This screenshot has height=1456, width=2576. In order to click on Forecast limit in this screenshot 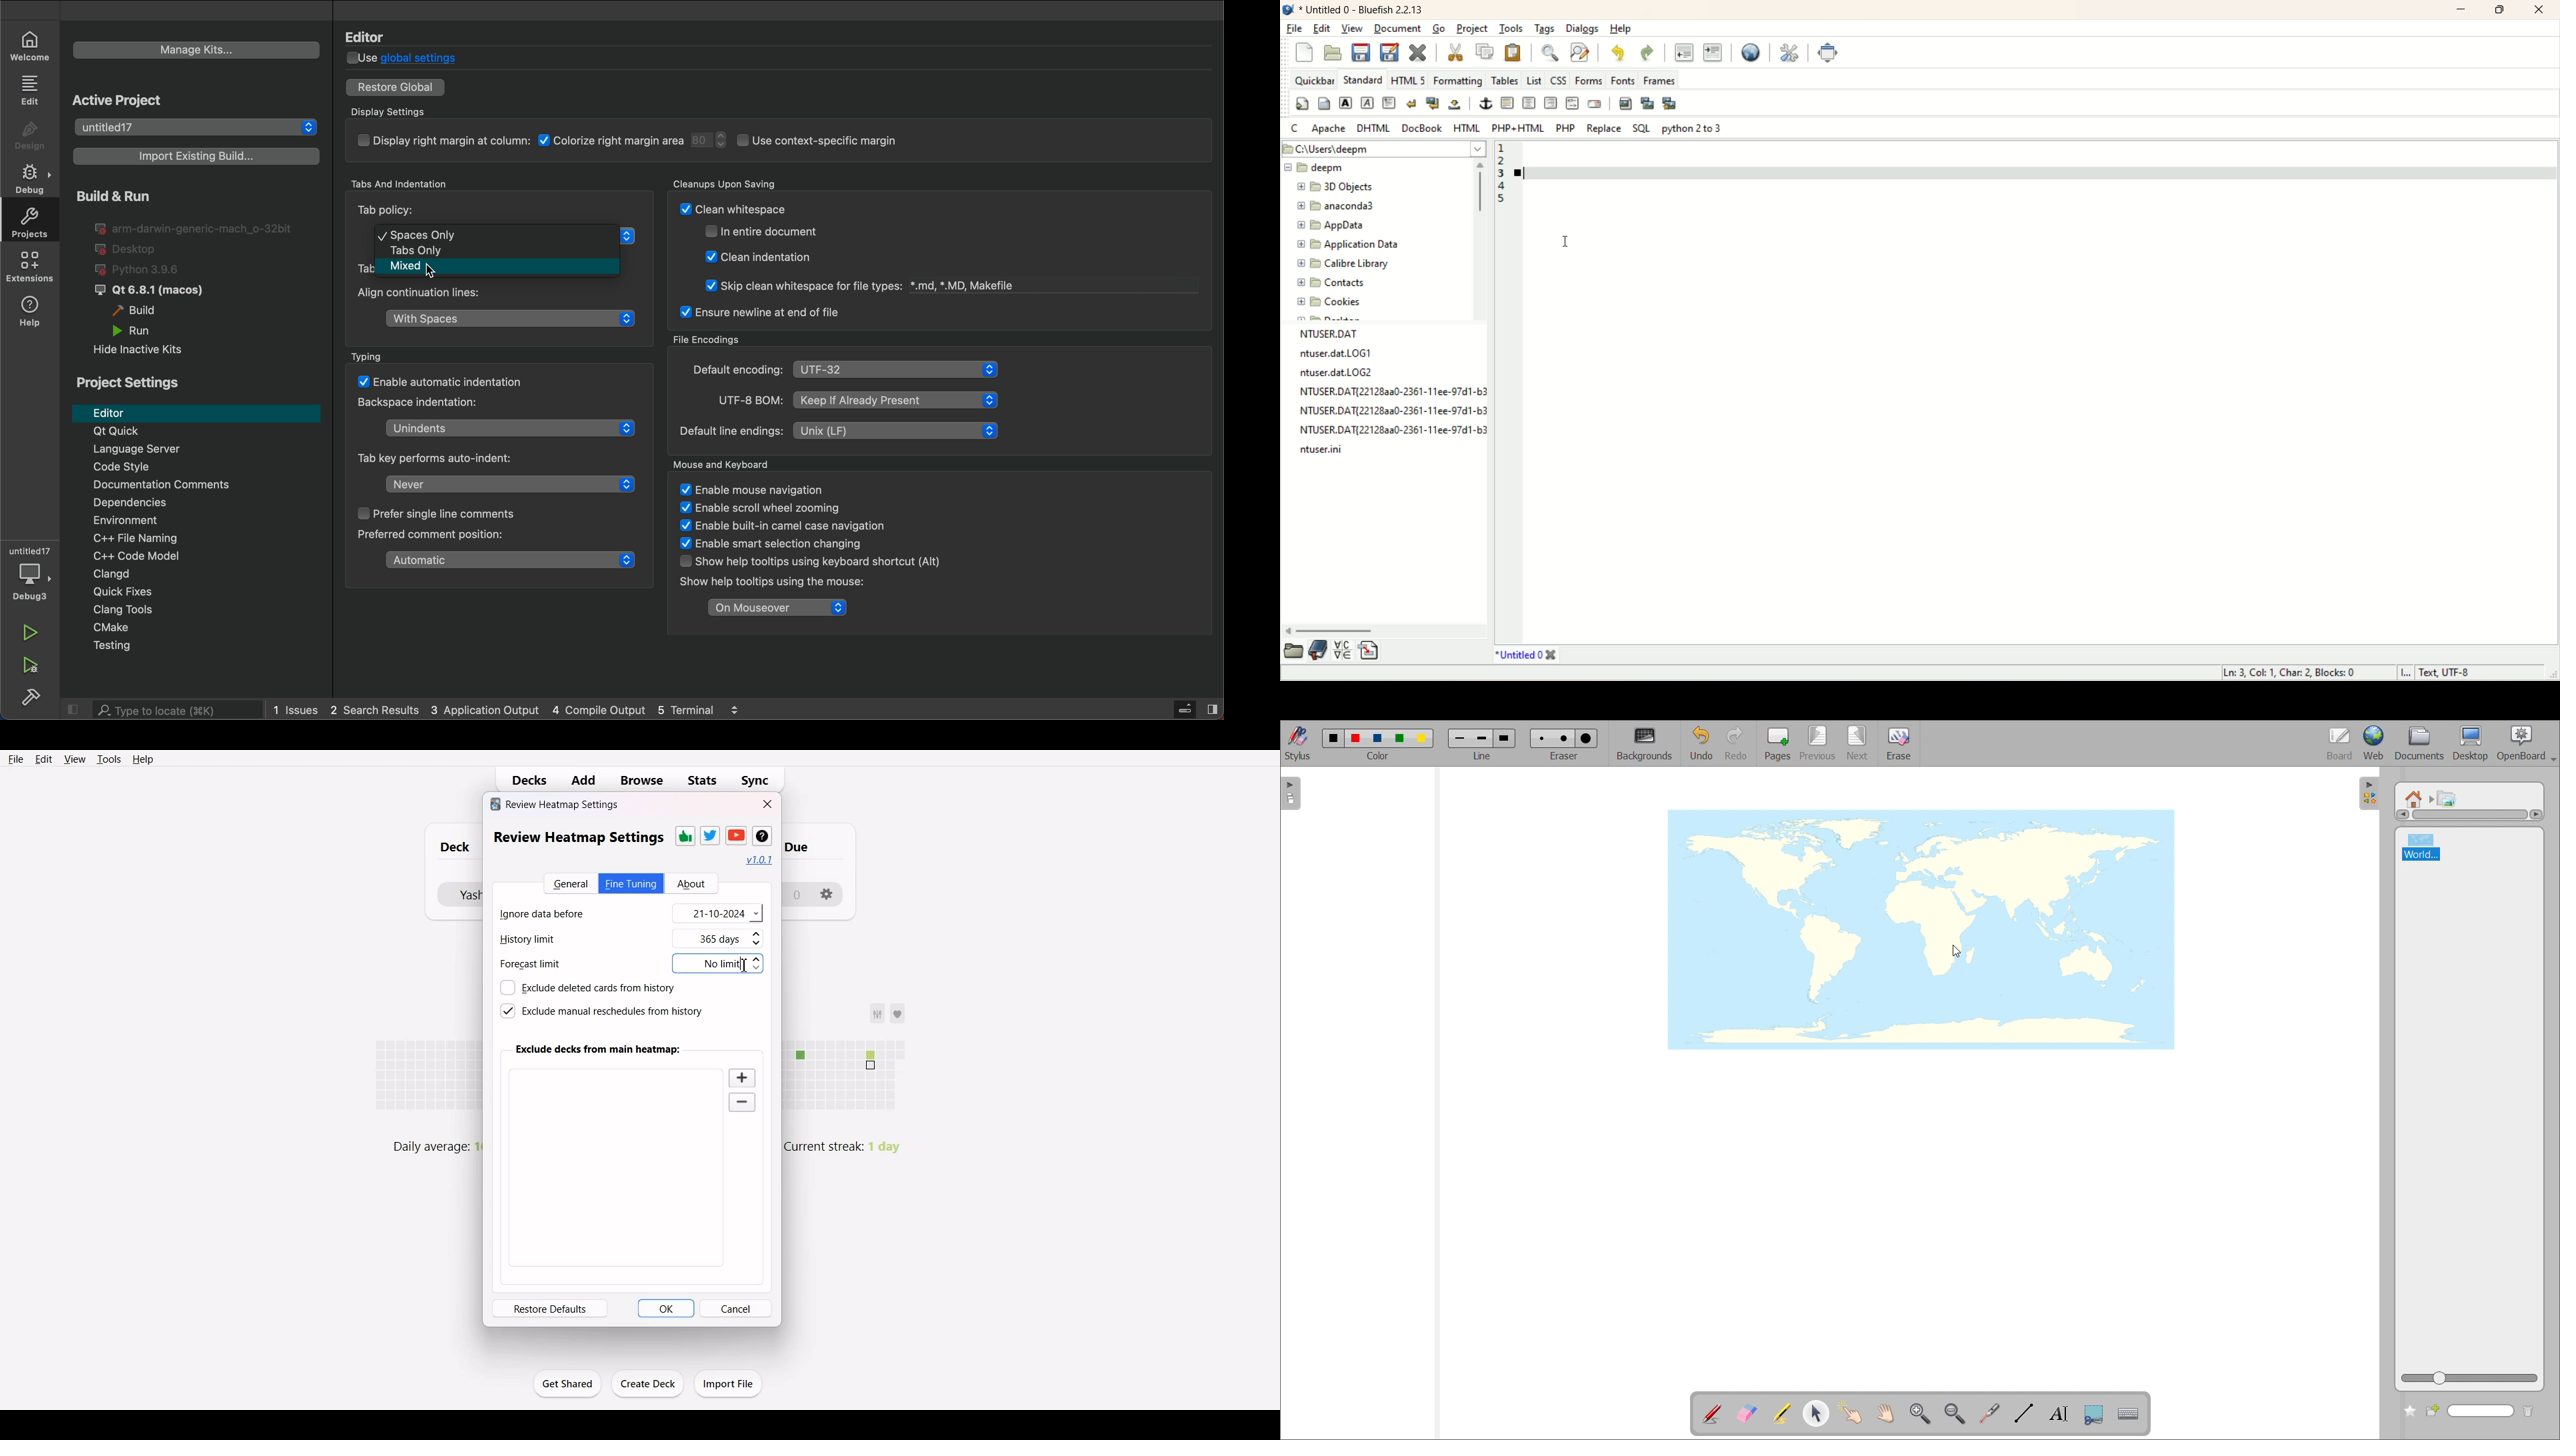, I will do `click(542, 967)`.